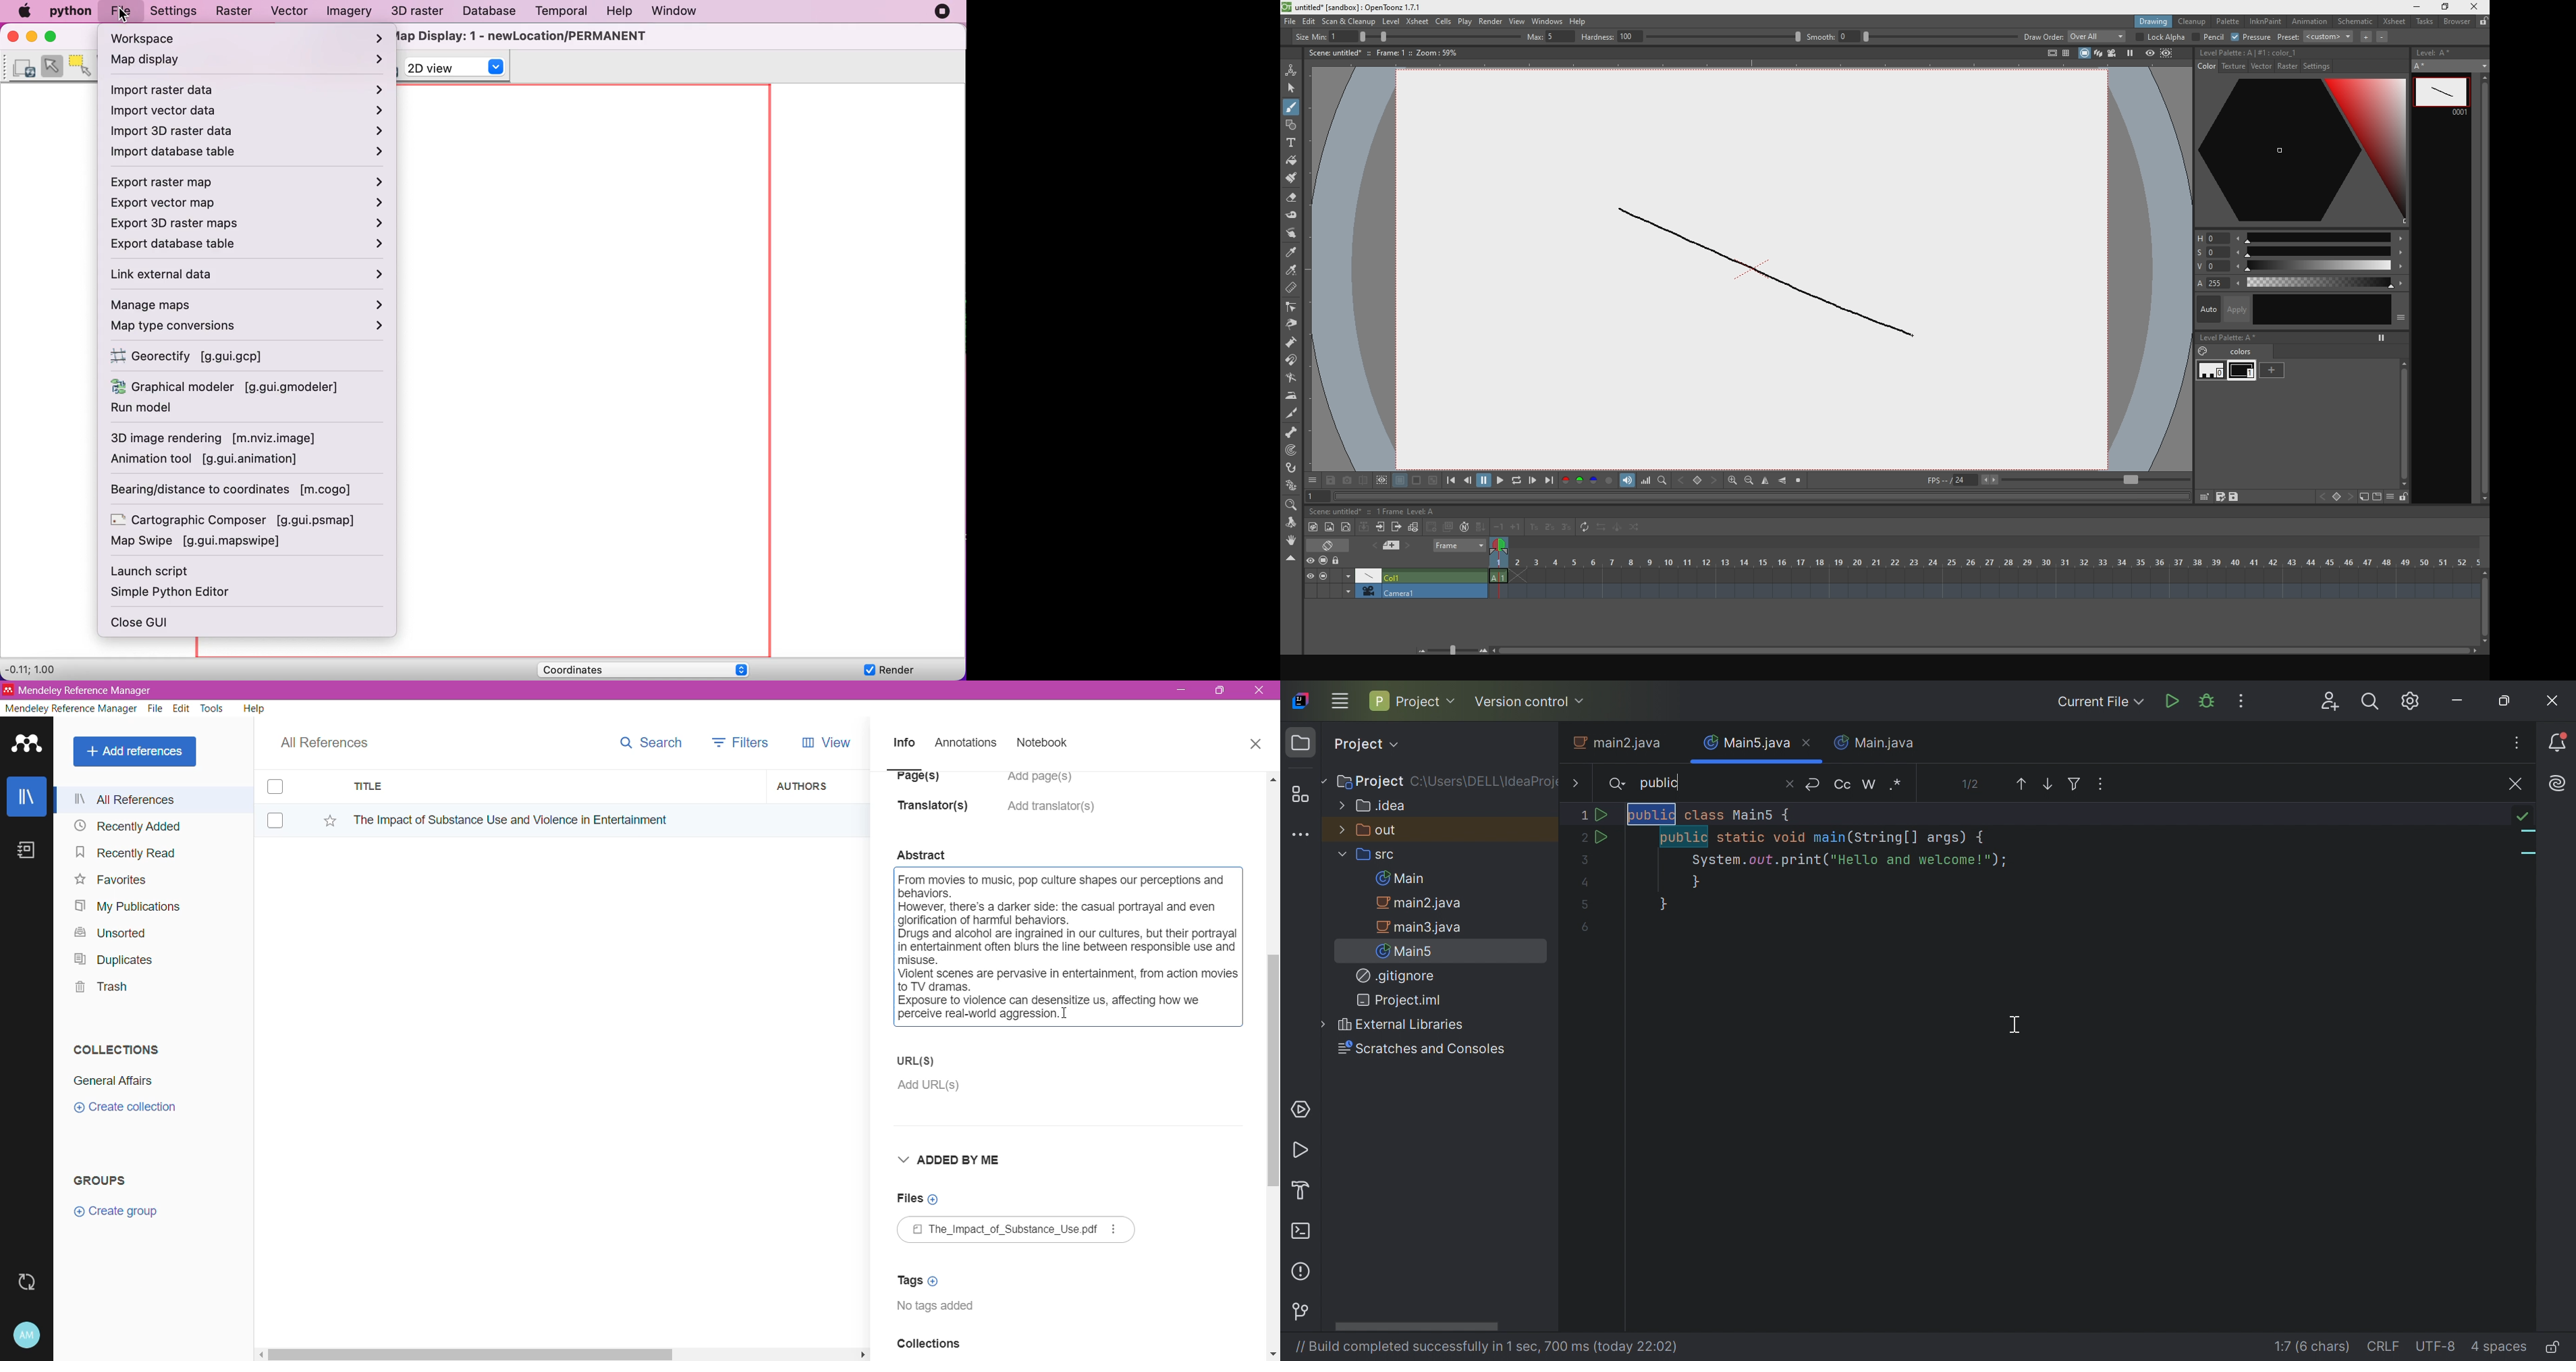 This screenshot has width=2576, height=1372. What do you see at coordinates (1053, 814) in the screenshot?
I see `Click to Add translators` at bounding box center [1053, 814].